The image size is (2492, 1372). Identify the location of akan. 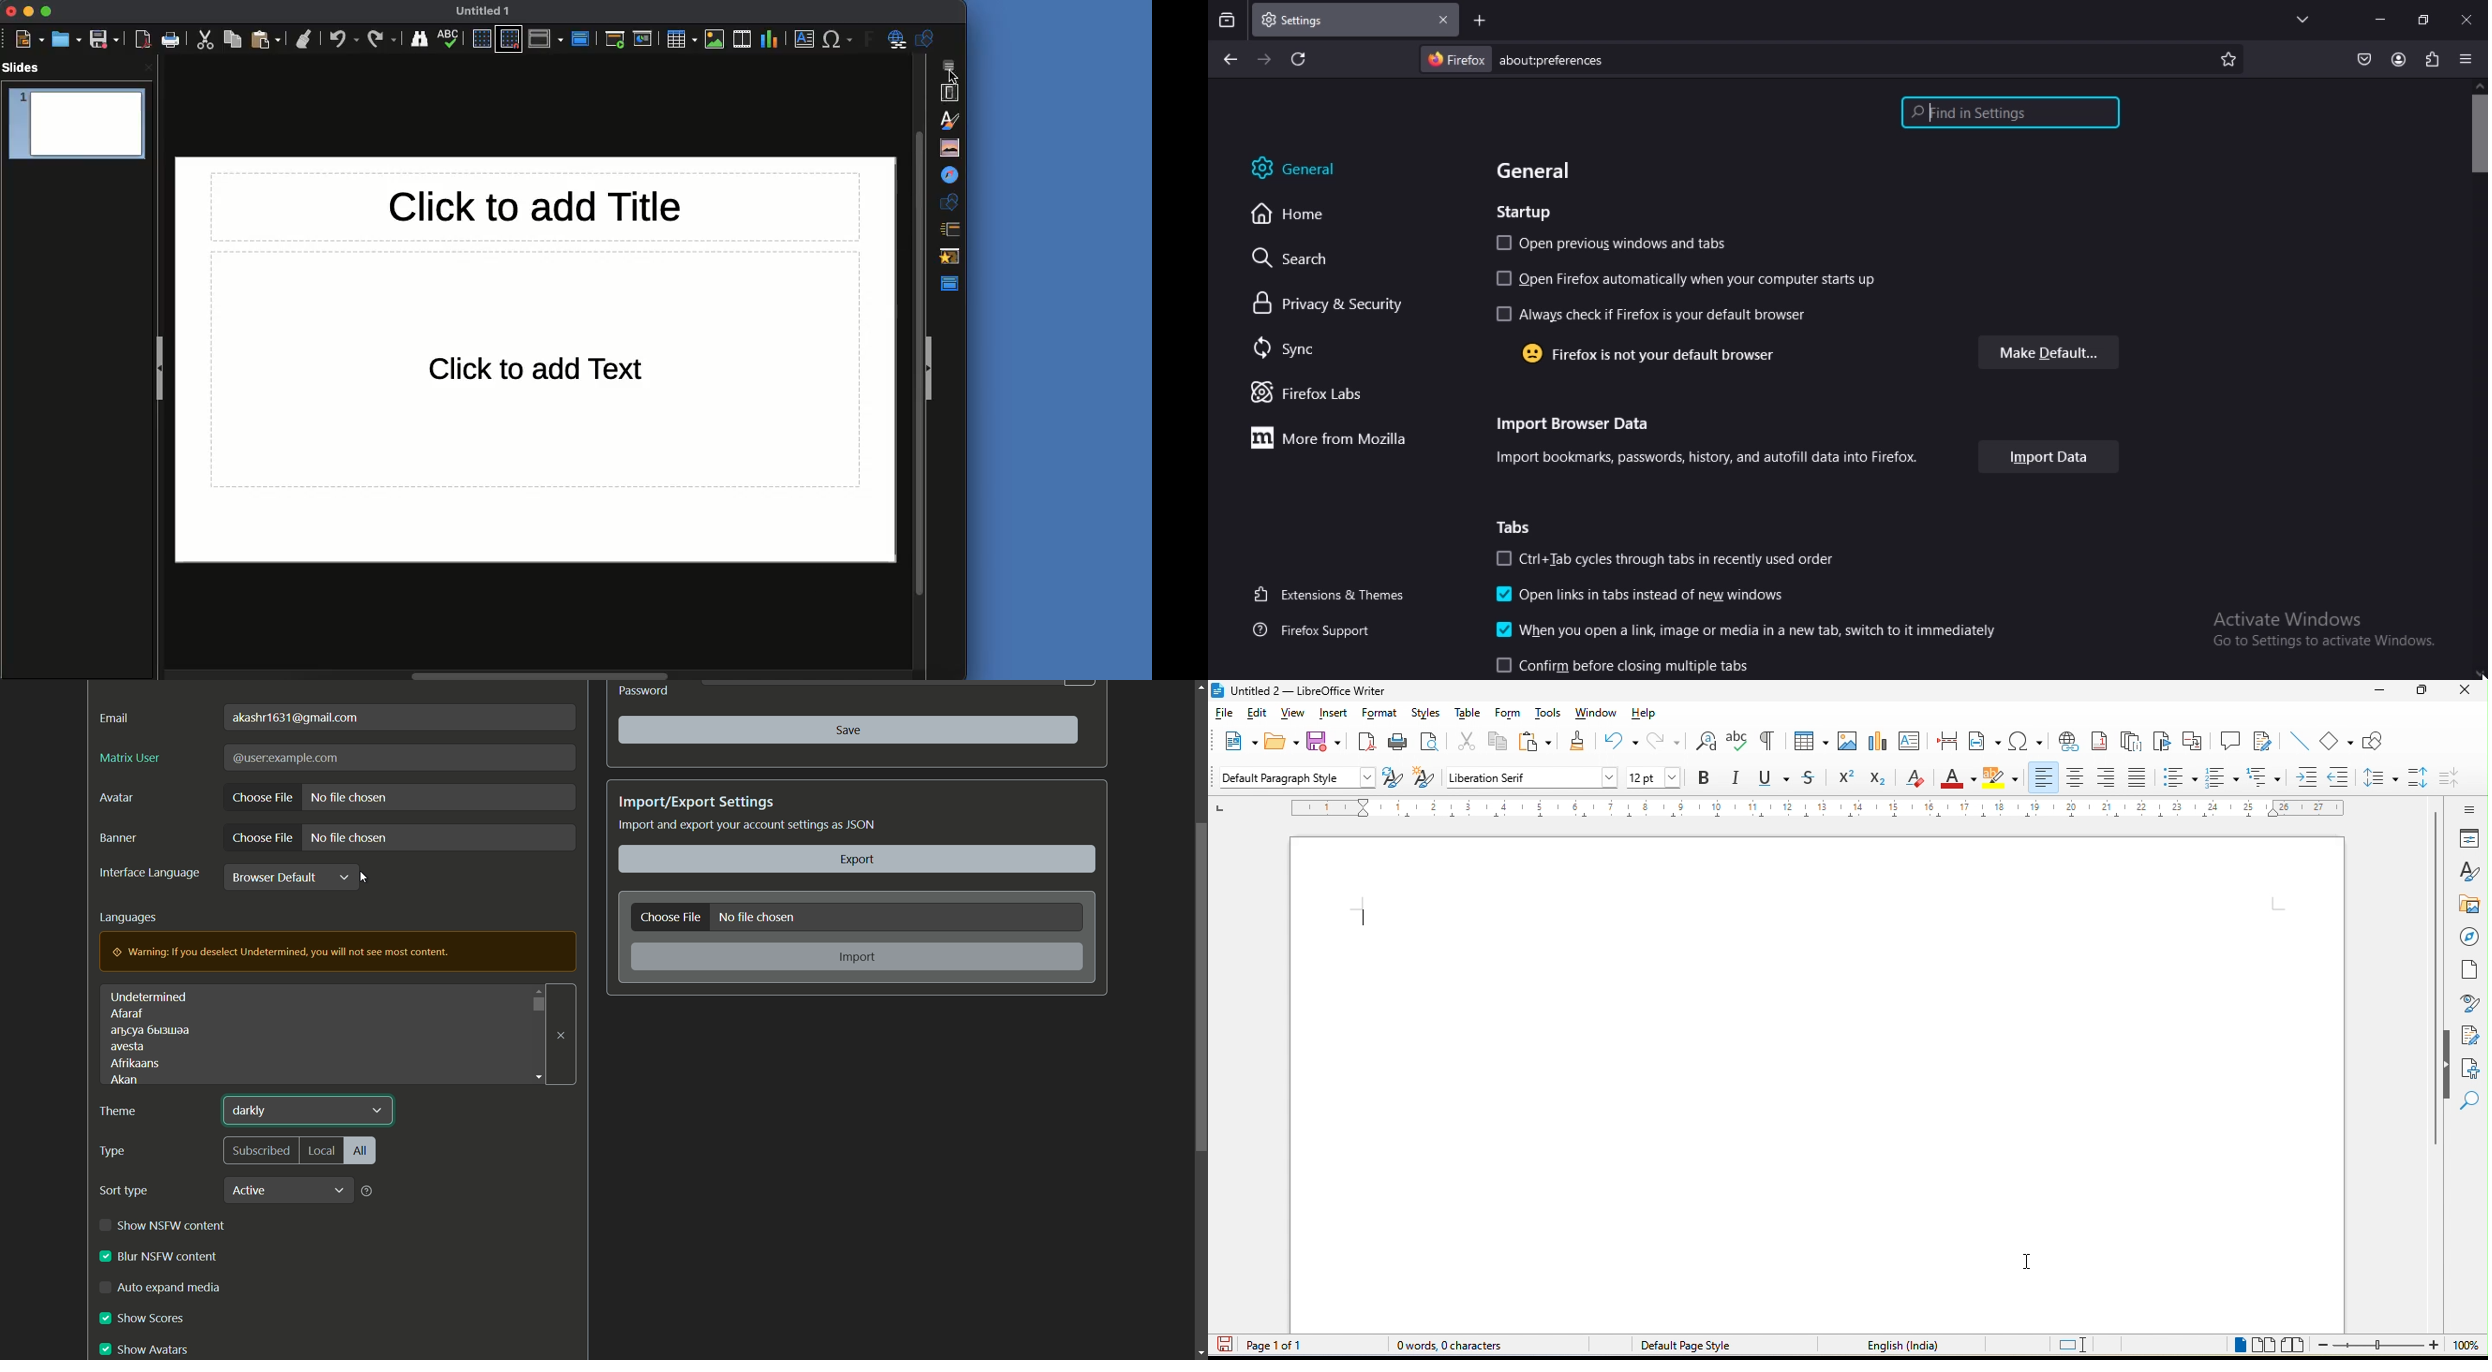
(122, 1080).